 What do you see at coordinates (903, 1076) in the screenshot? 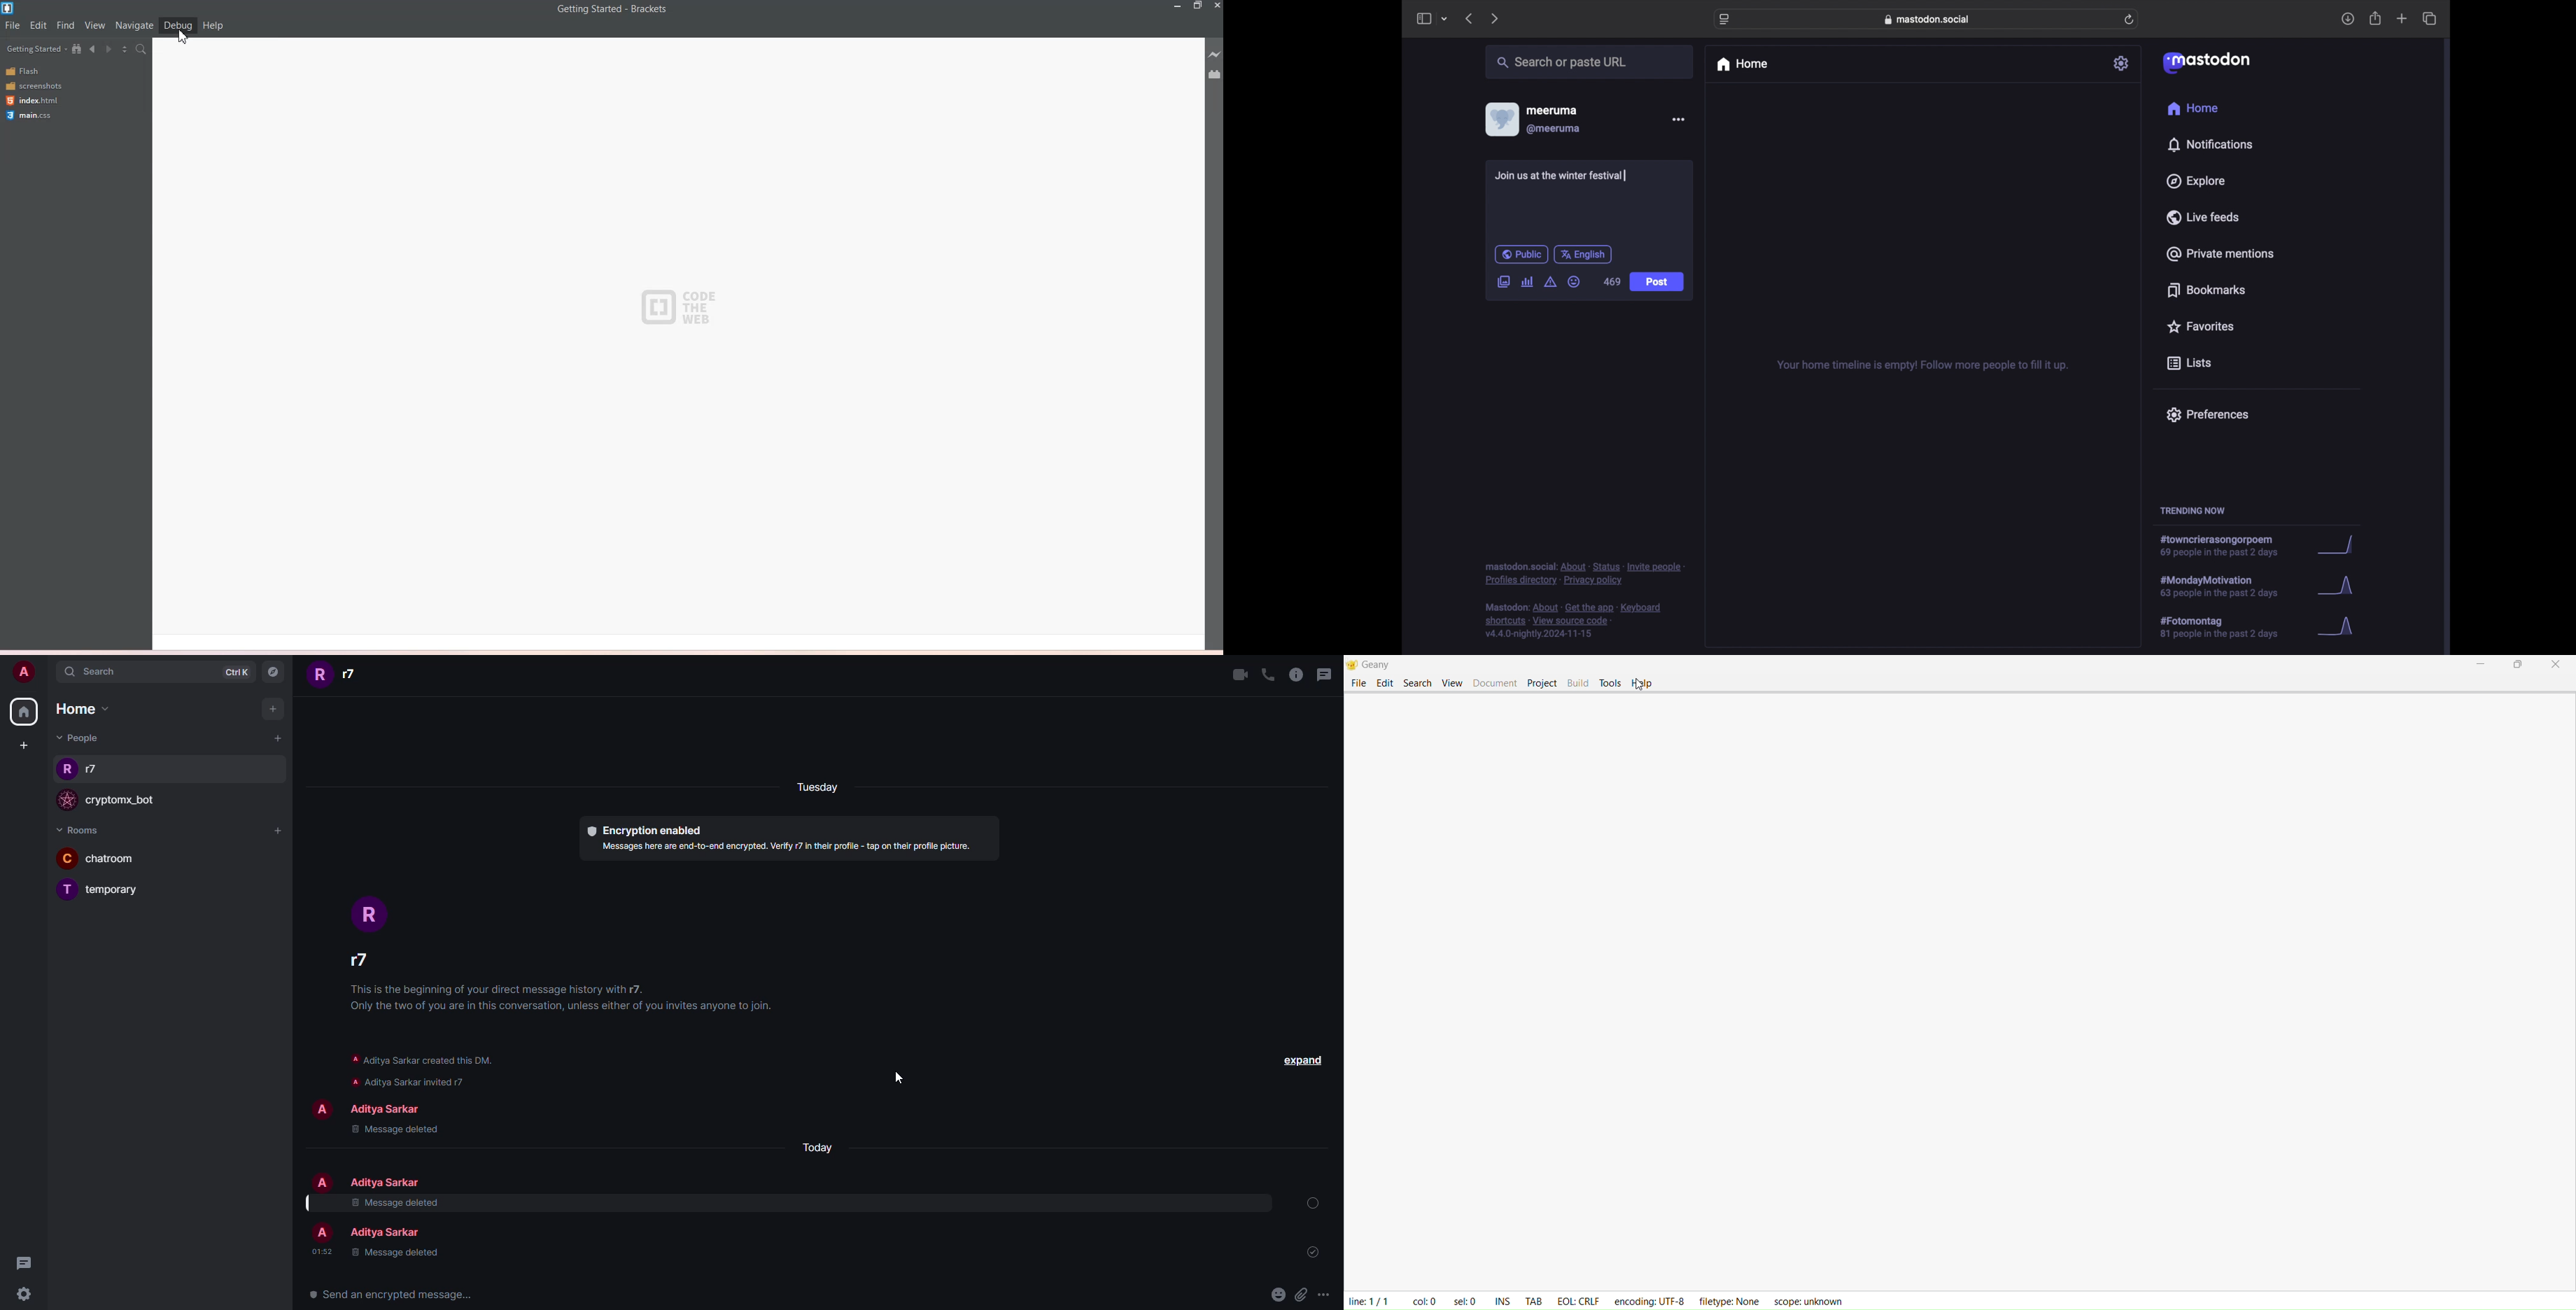
I see `cursor` at bounding box center [903, 1076].